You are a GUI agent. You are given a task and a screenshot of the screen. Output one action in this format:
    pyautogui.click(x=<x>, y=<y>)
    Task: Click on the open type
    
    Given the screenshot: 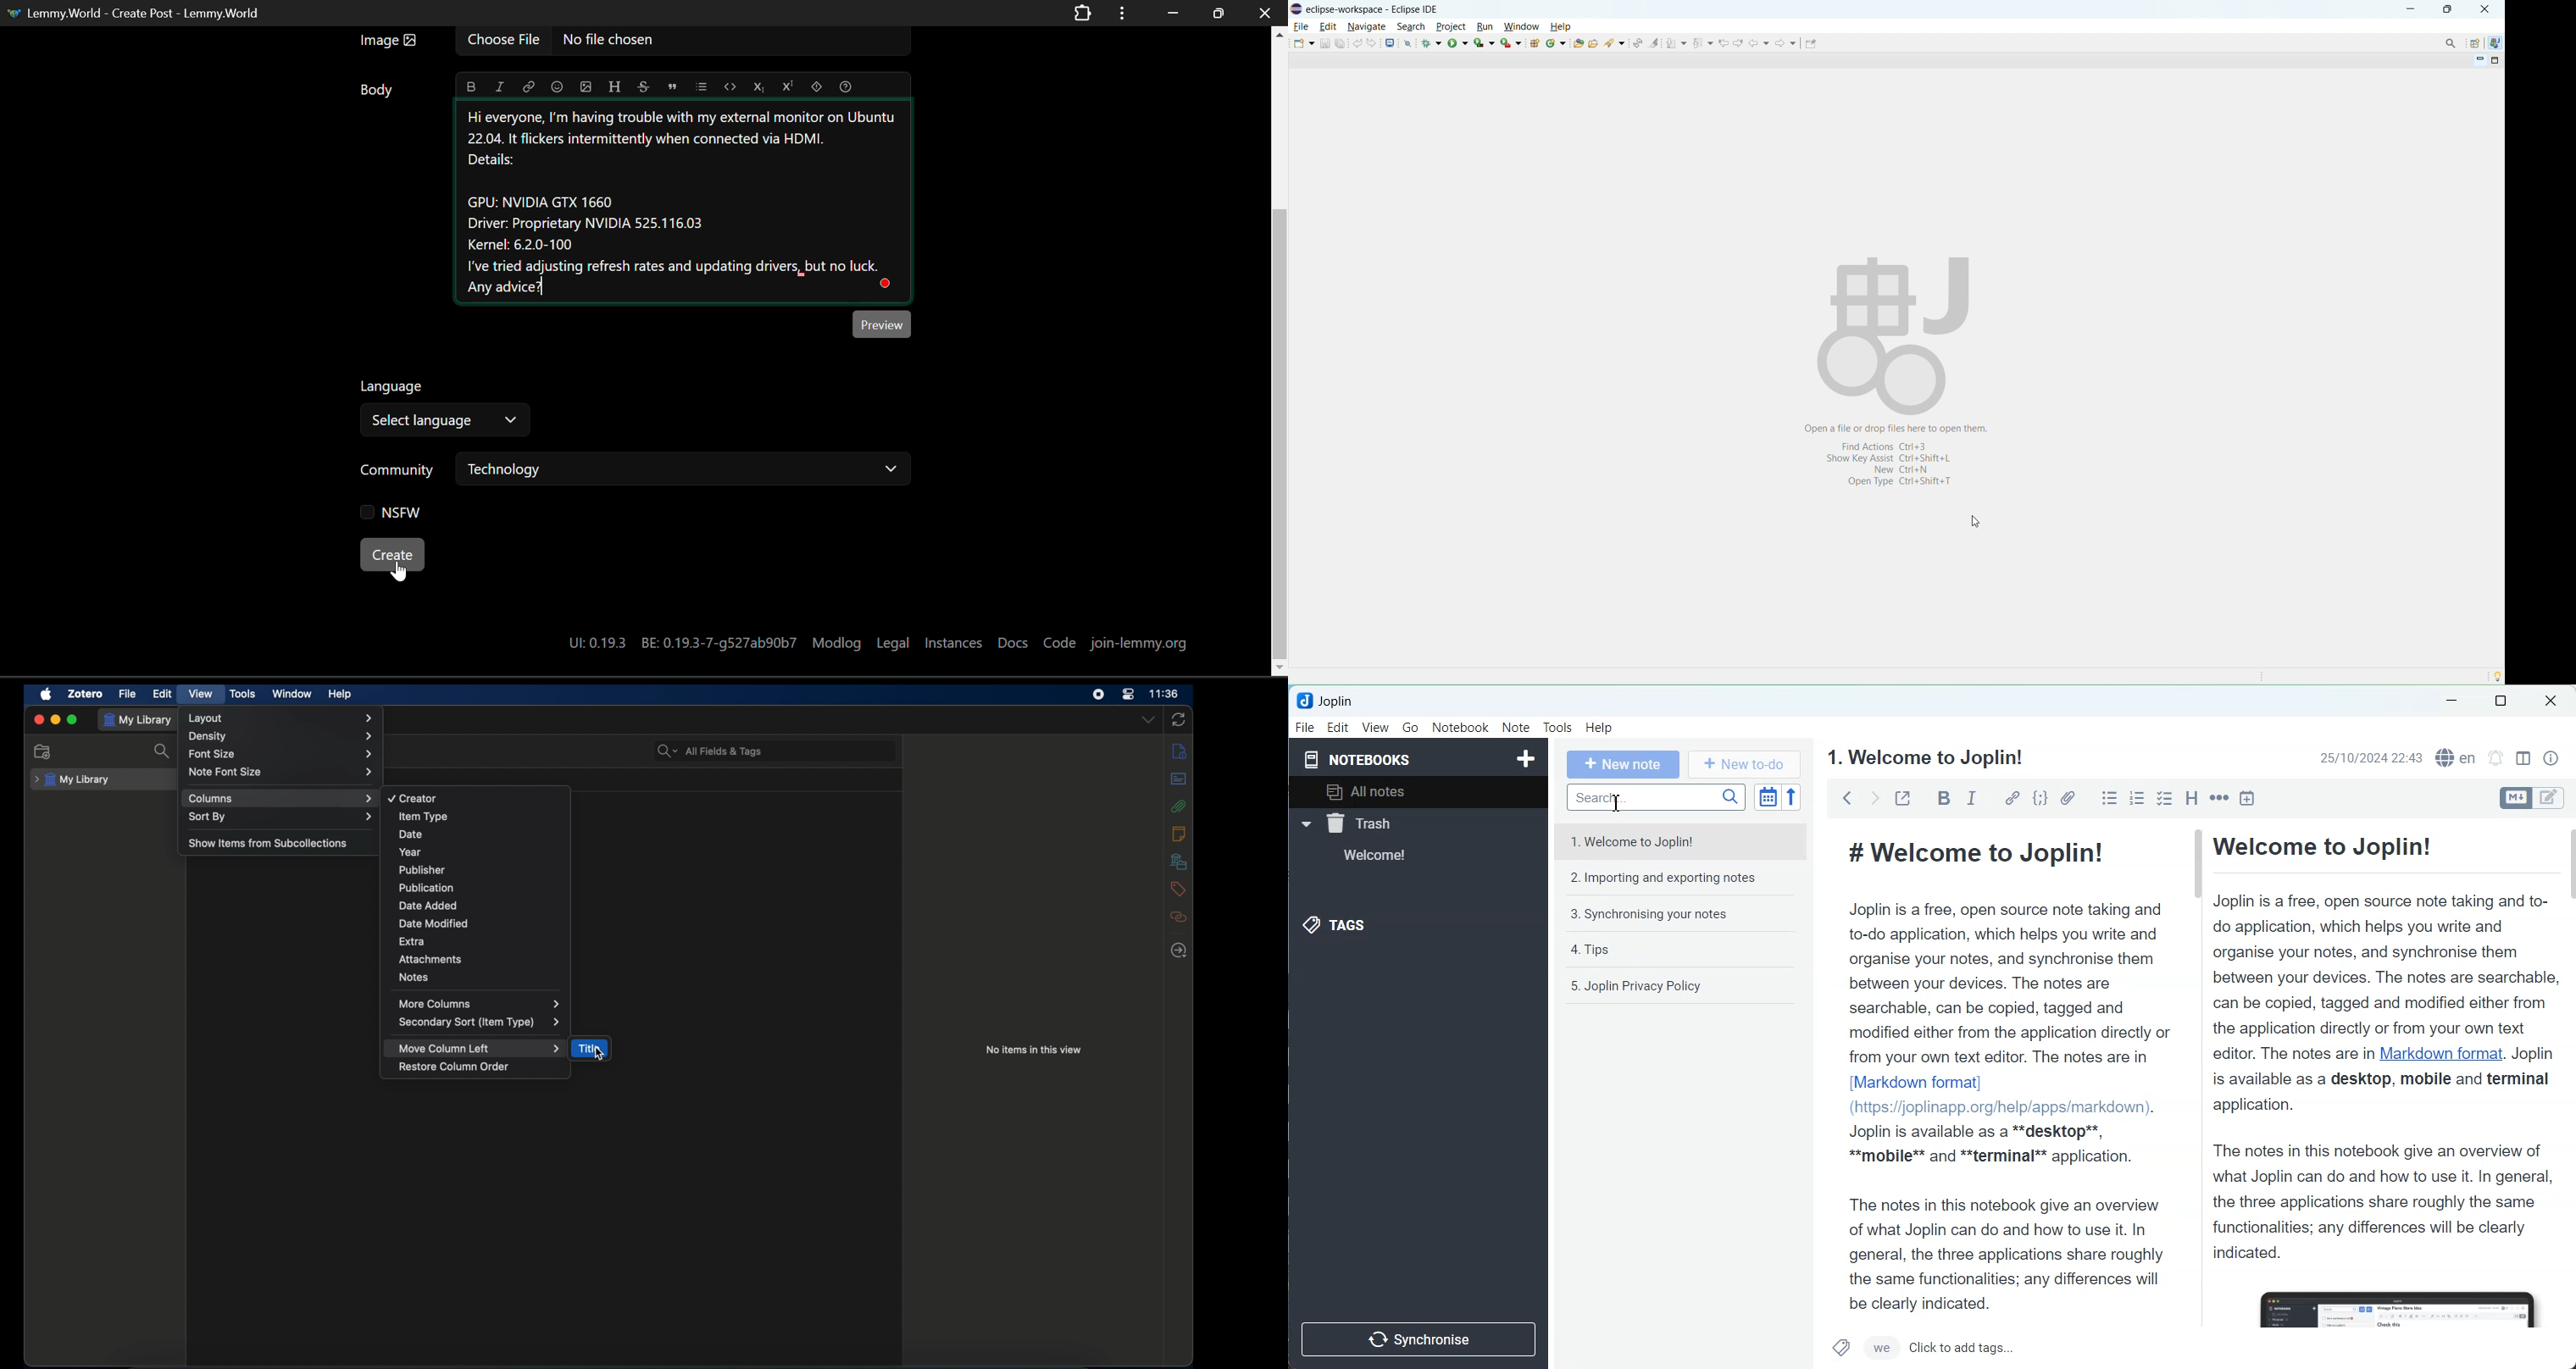 What is the action you would take?
    pyautogui.click(x=1578, y=42)
    